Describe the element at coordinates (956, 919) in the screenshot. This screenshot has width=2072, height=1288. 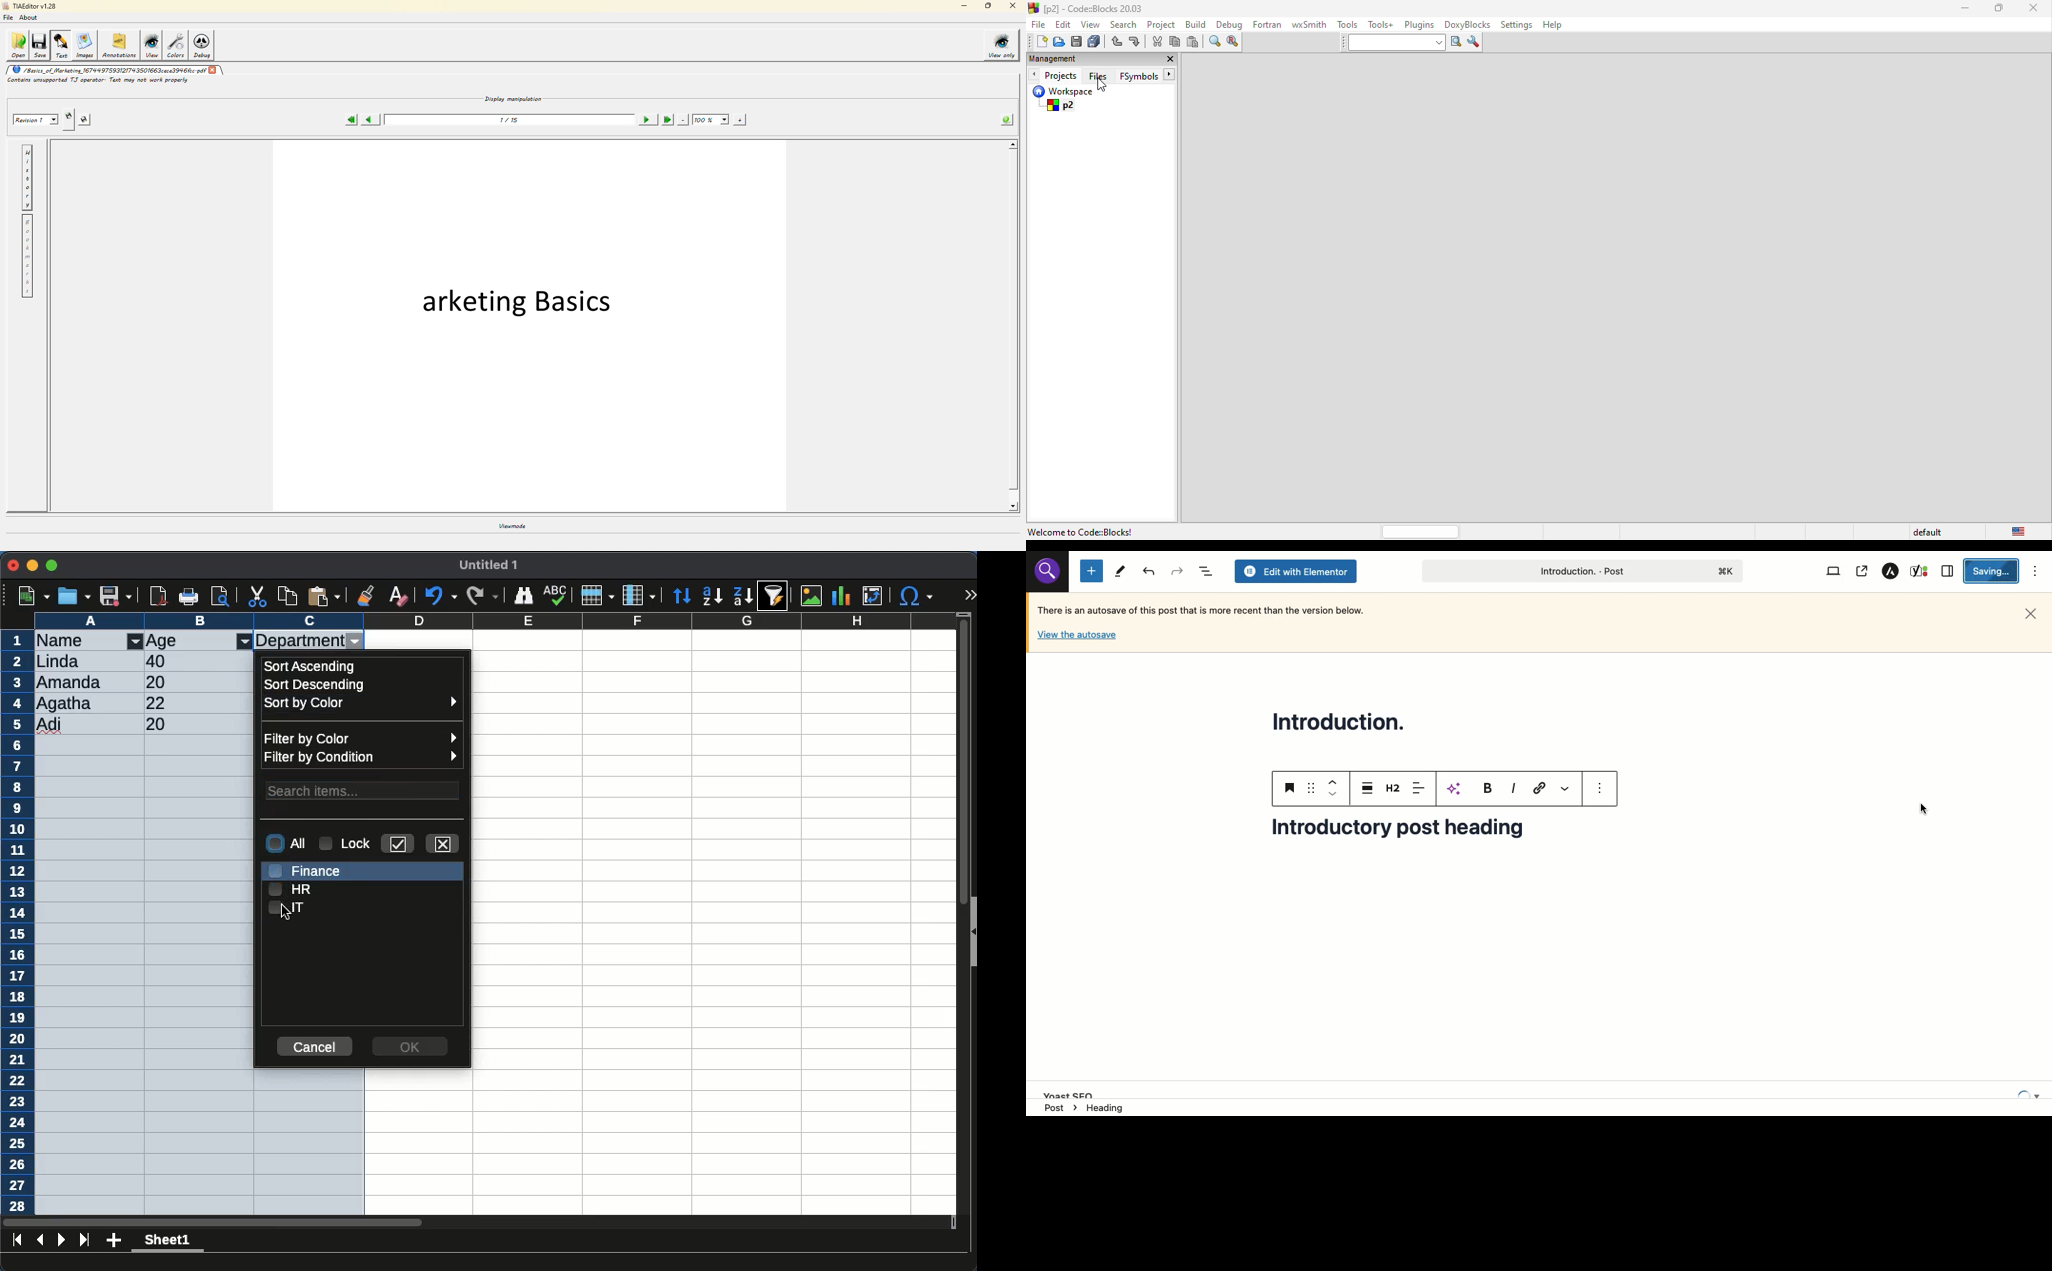
I see `scroll` at that location.